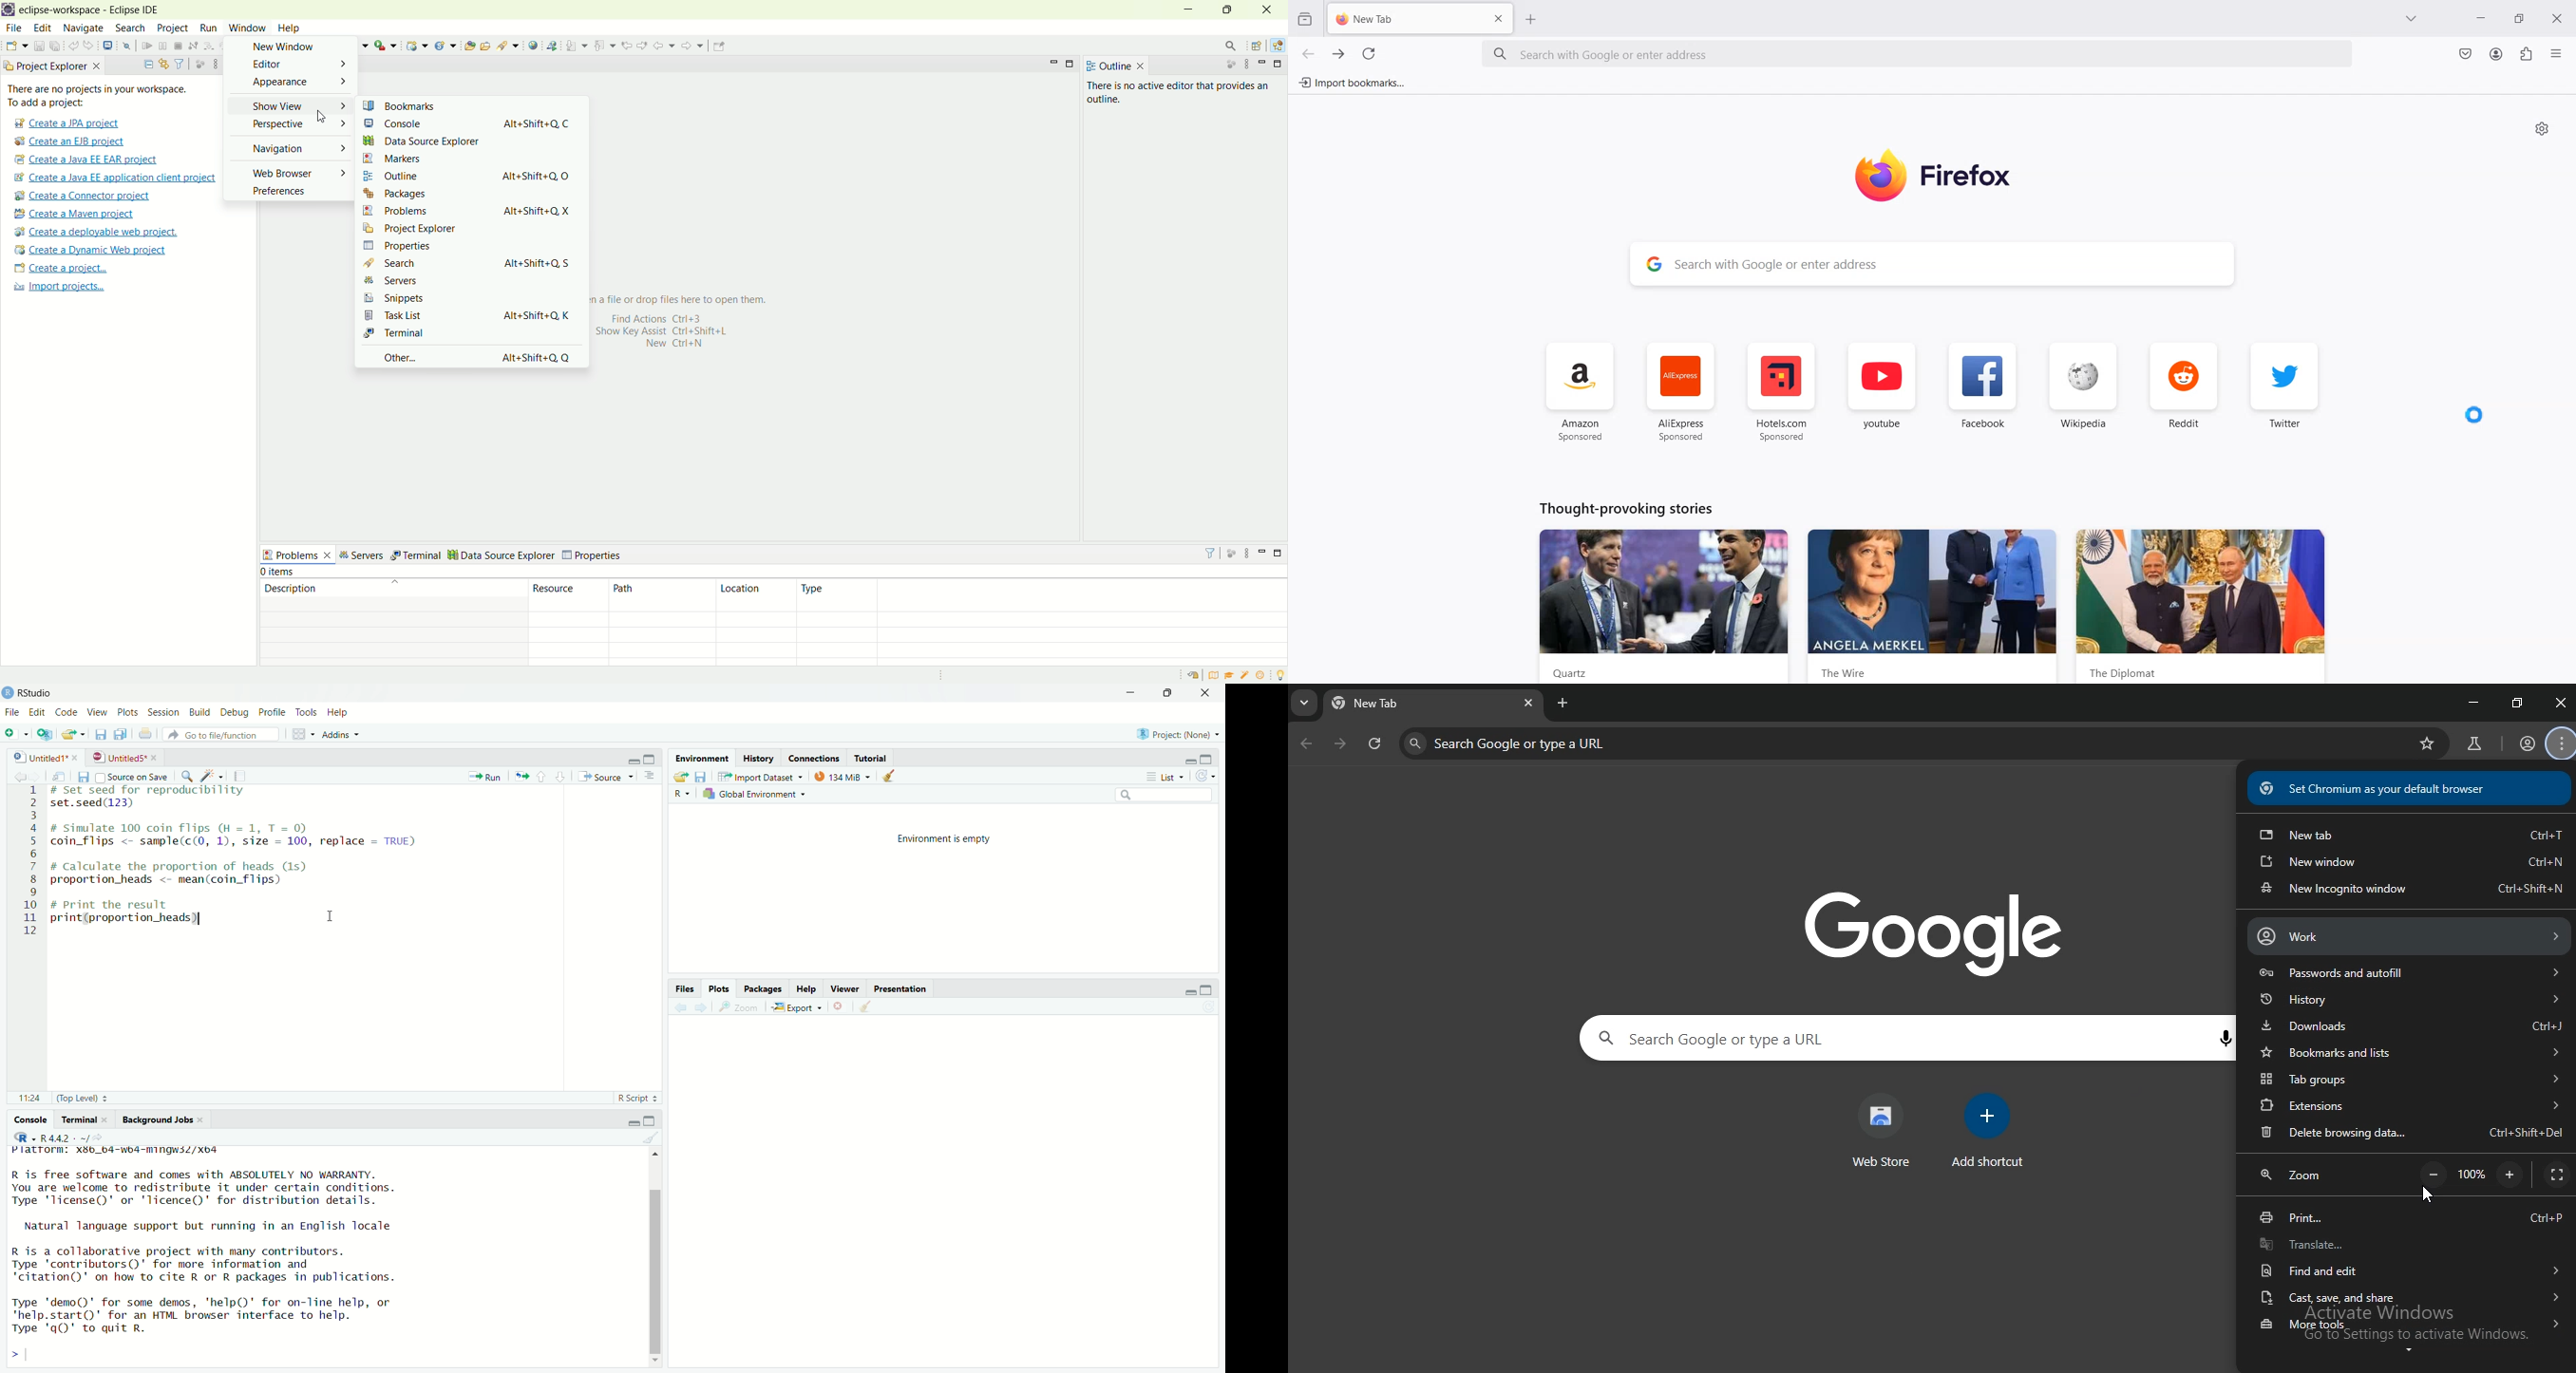  What do you see at coordinates (91, 251) in the screenshot?
I see `create a dynamic web project` at bounding box center [91, 251].